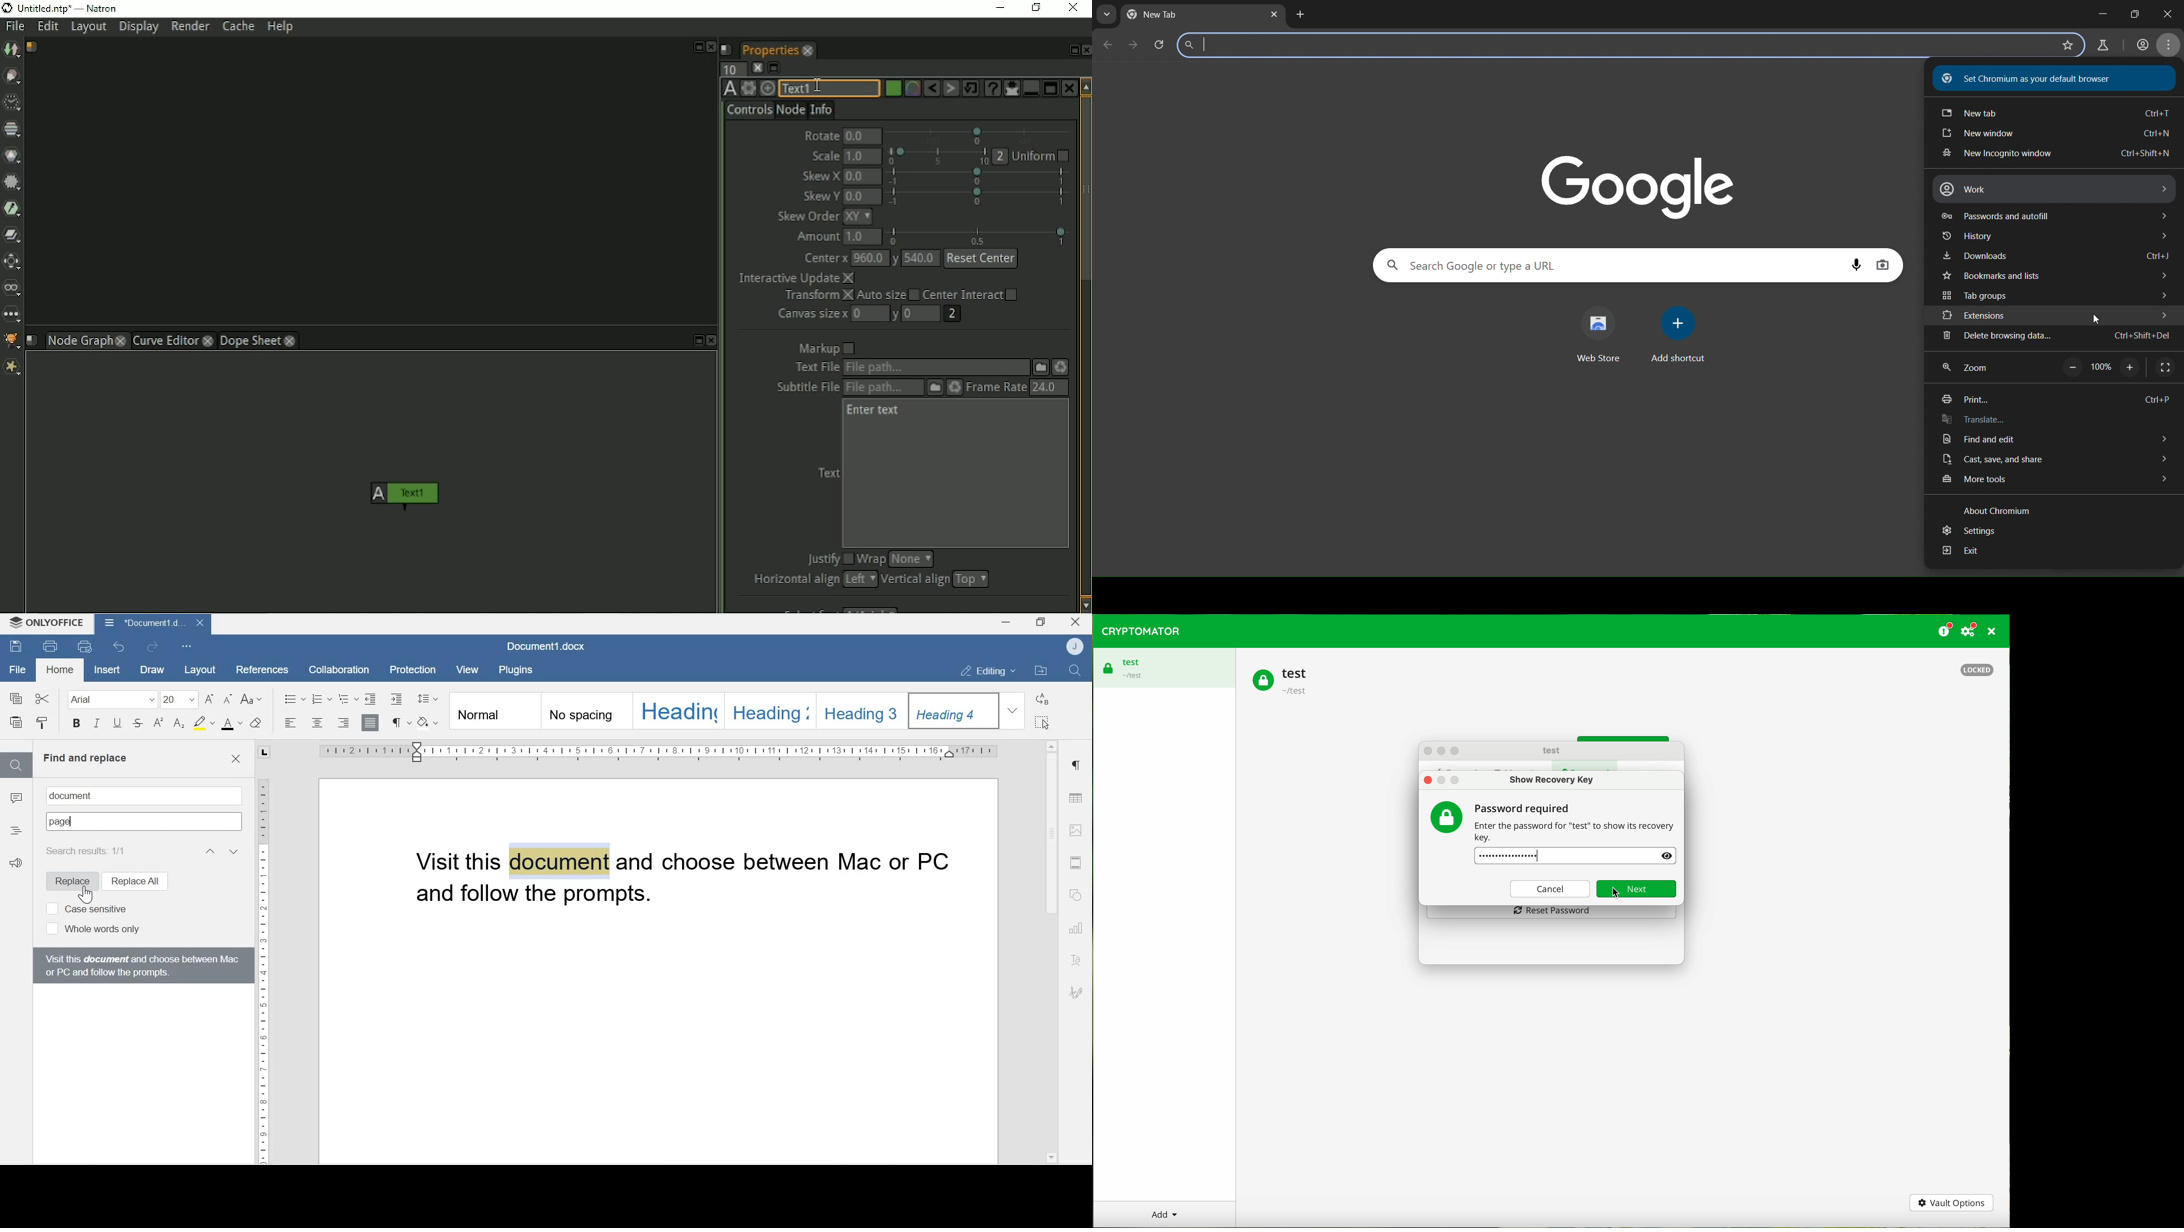  Describe the element at coordinates (1014, 710) in the screenshot. I see `Dropdown` at that location.